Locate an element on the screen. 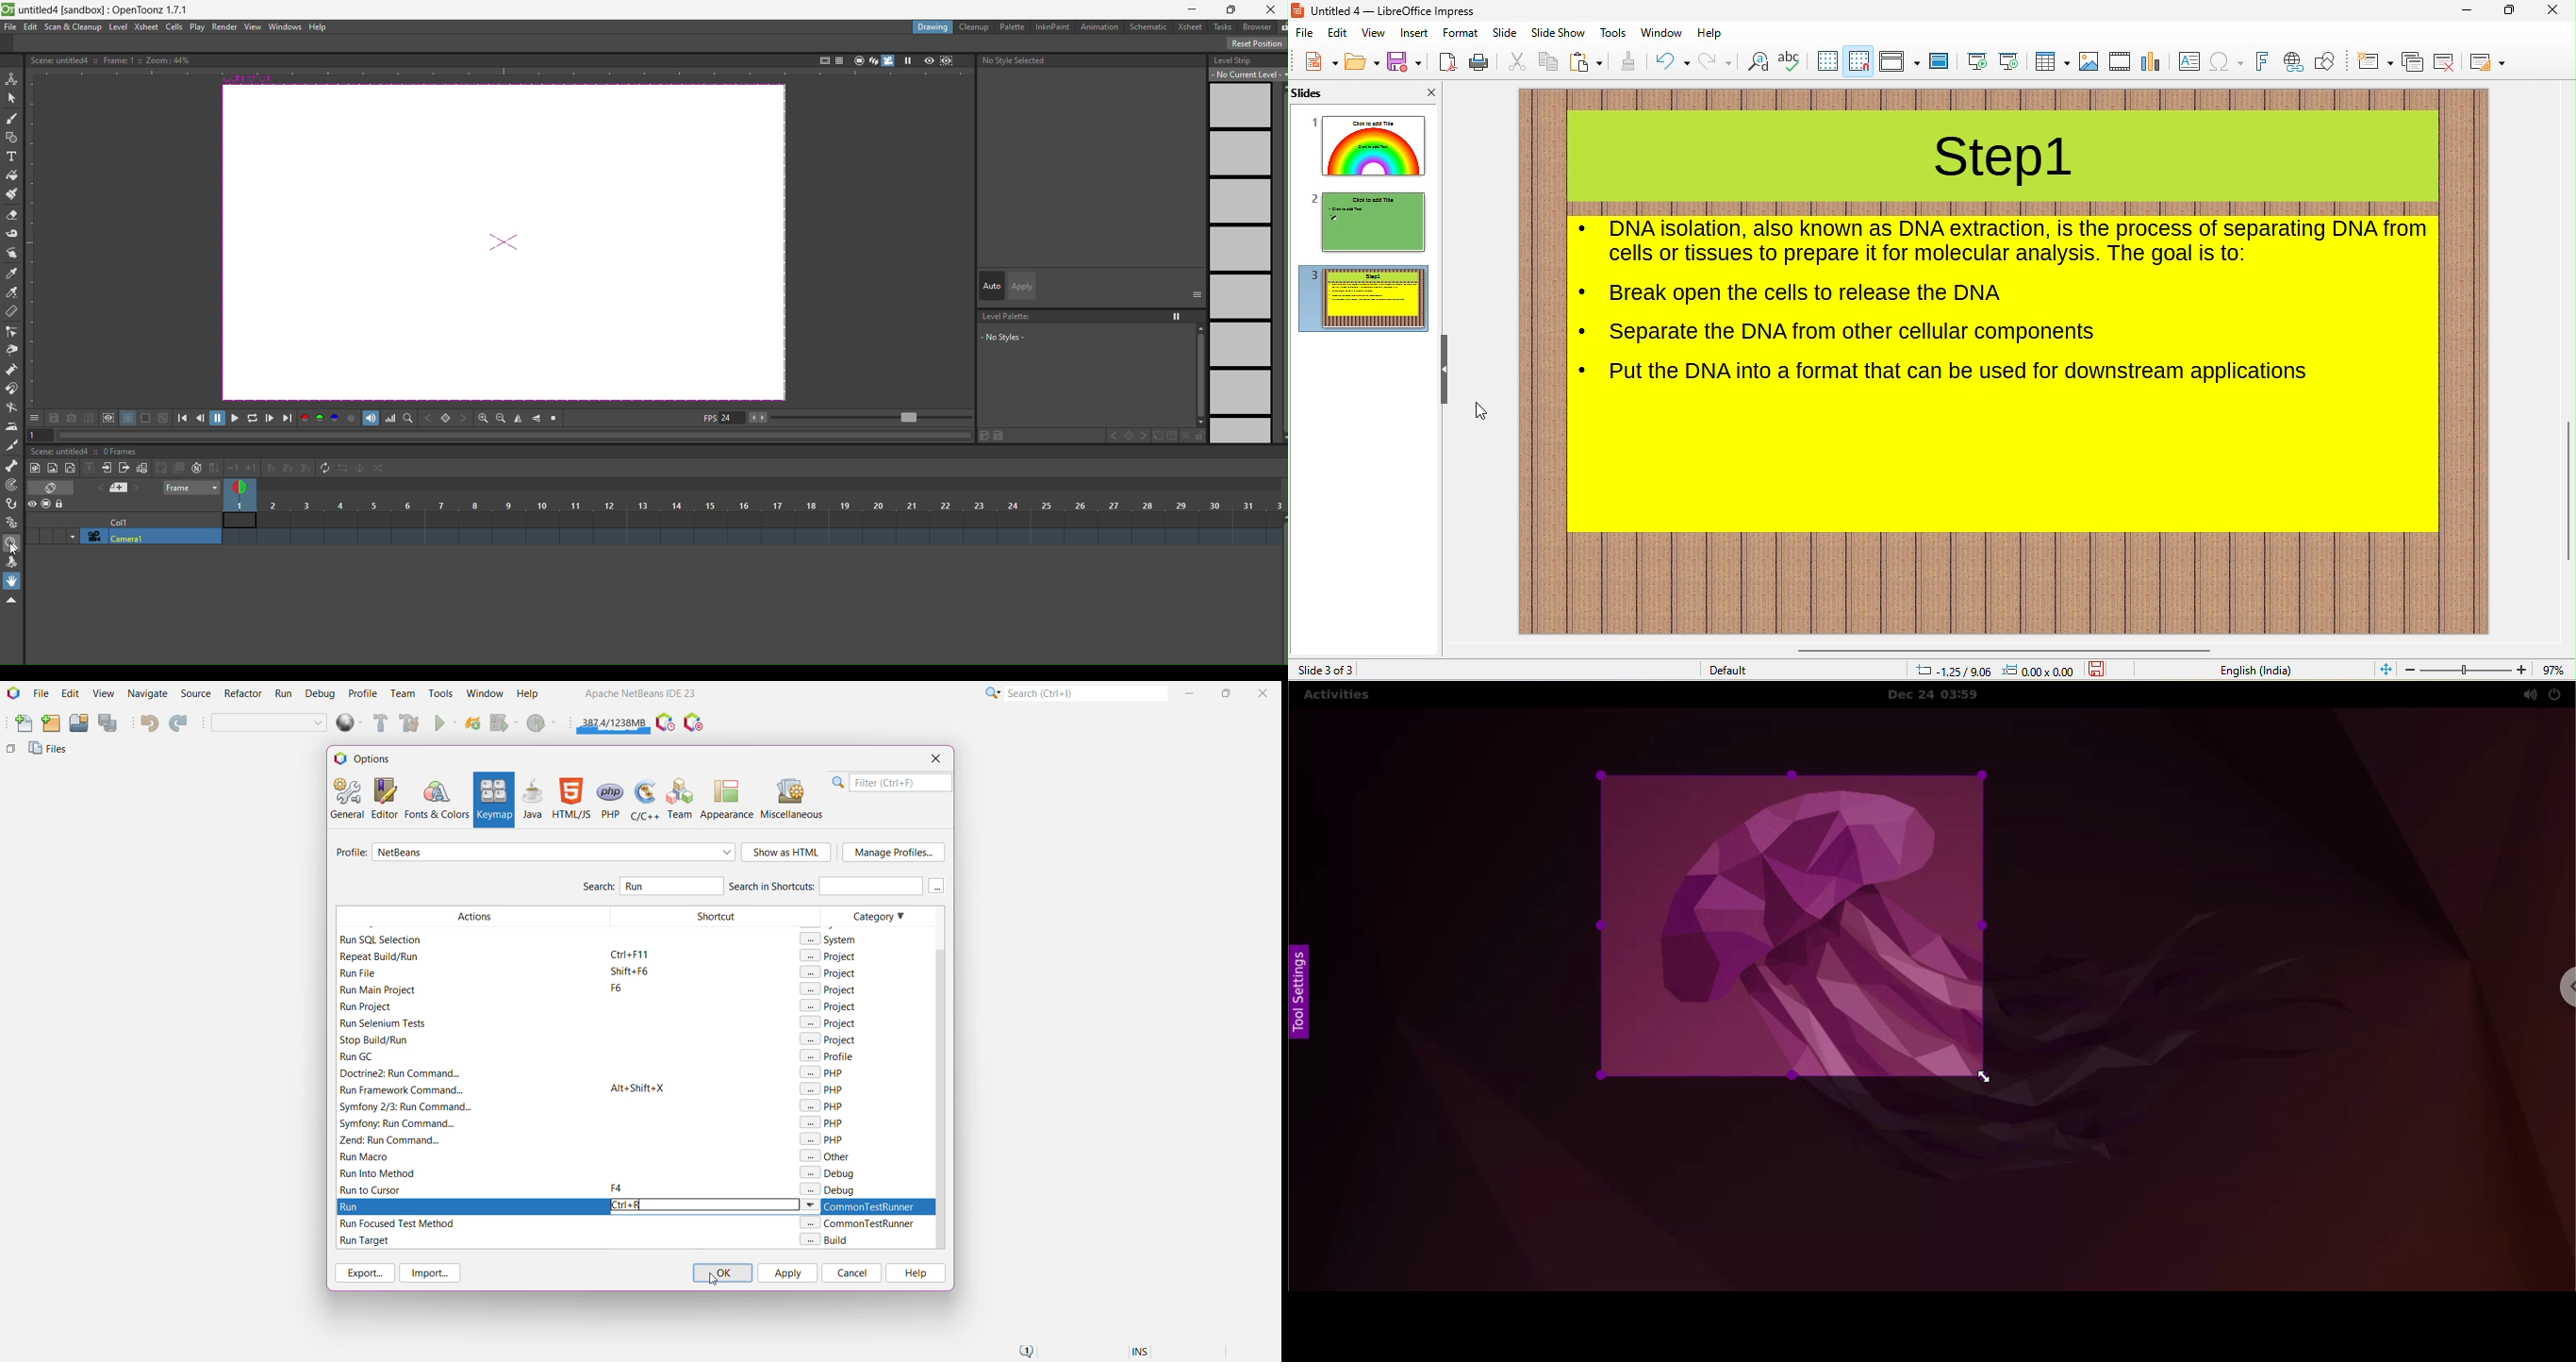  Dotted list is located at coordinates (1584, 291).